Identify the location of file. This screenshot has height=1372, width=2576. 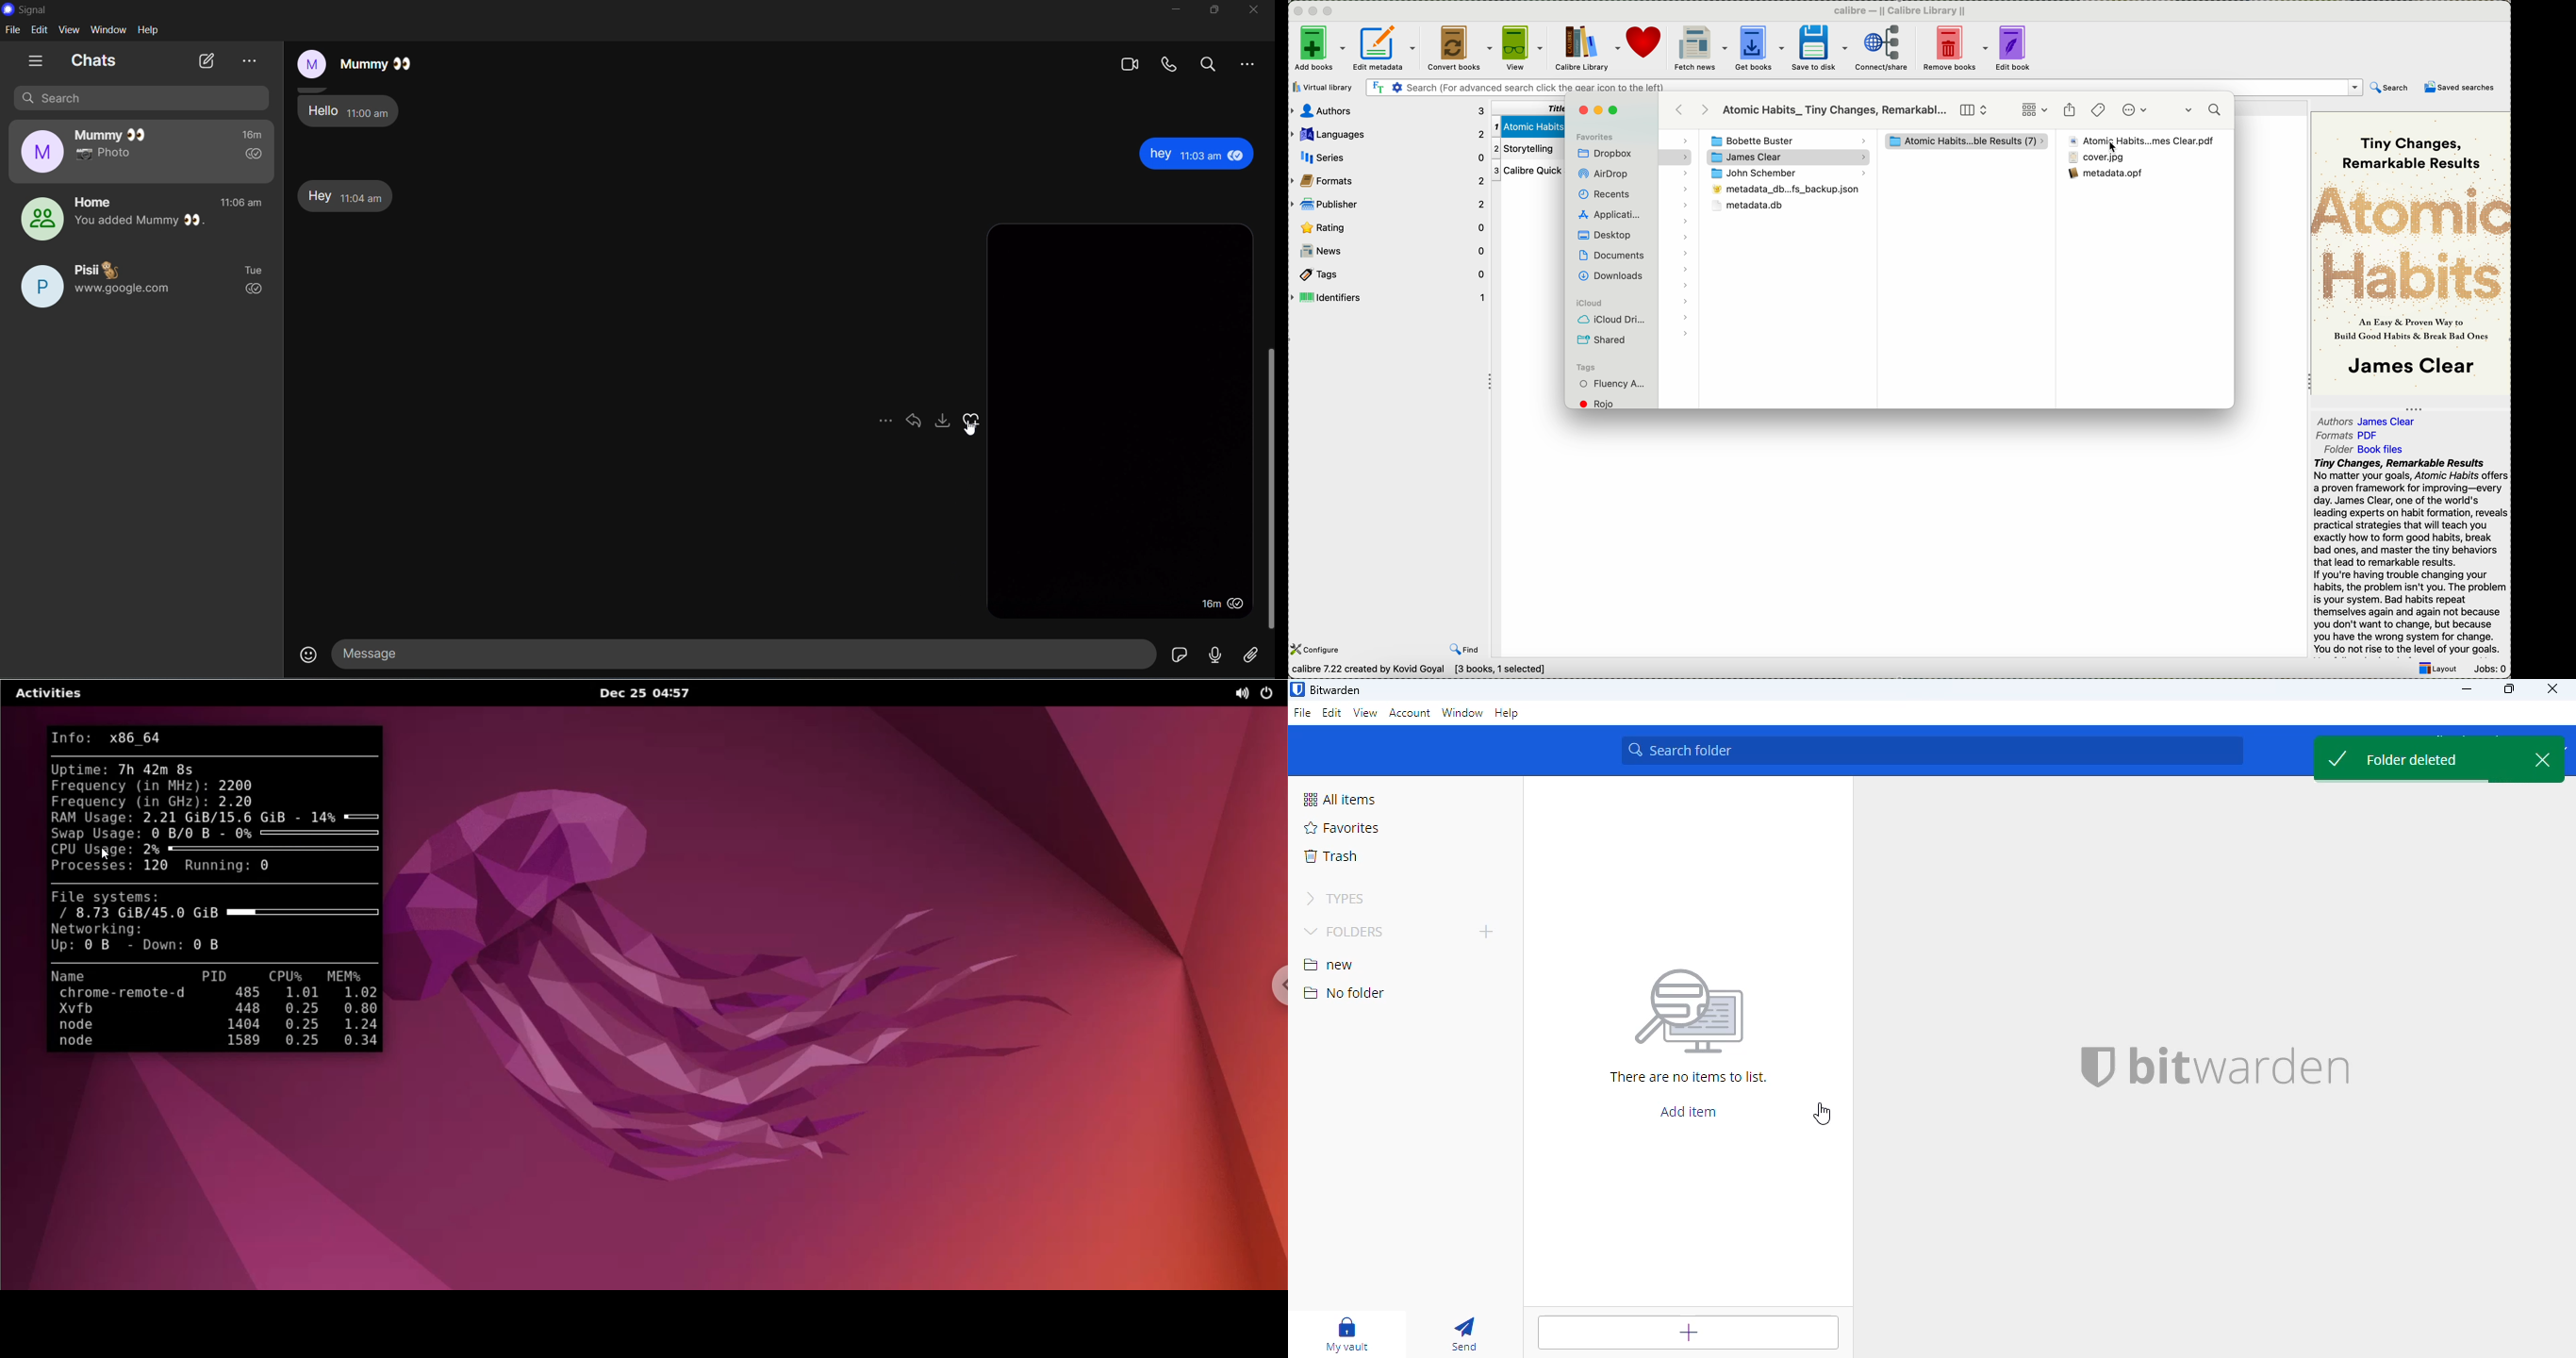
(1303, 713).